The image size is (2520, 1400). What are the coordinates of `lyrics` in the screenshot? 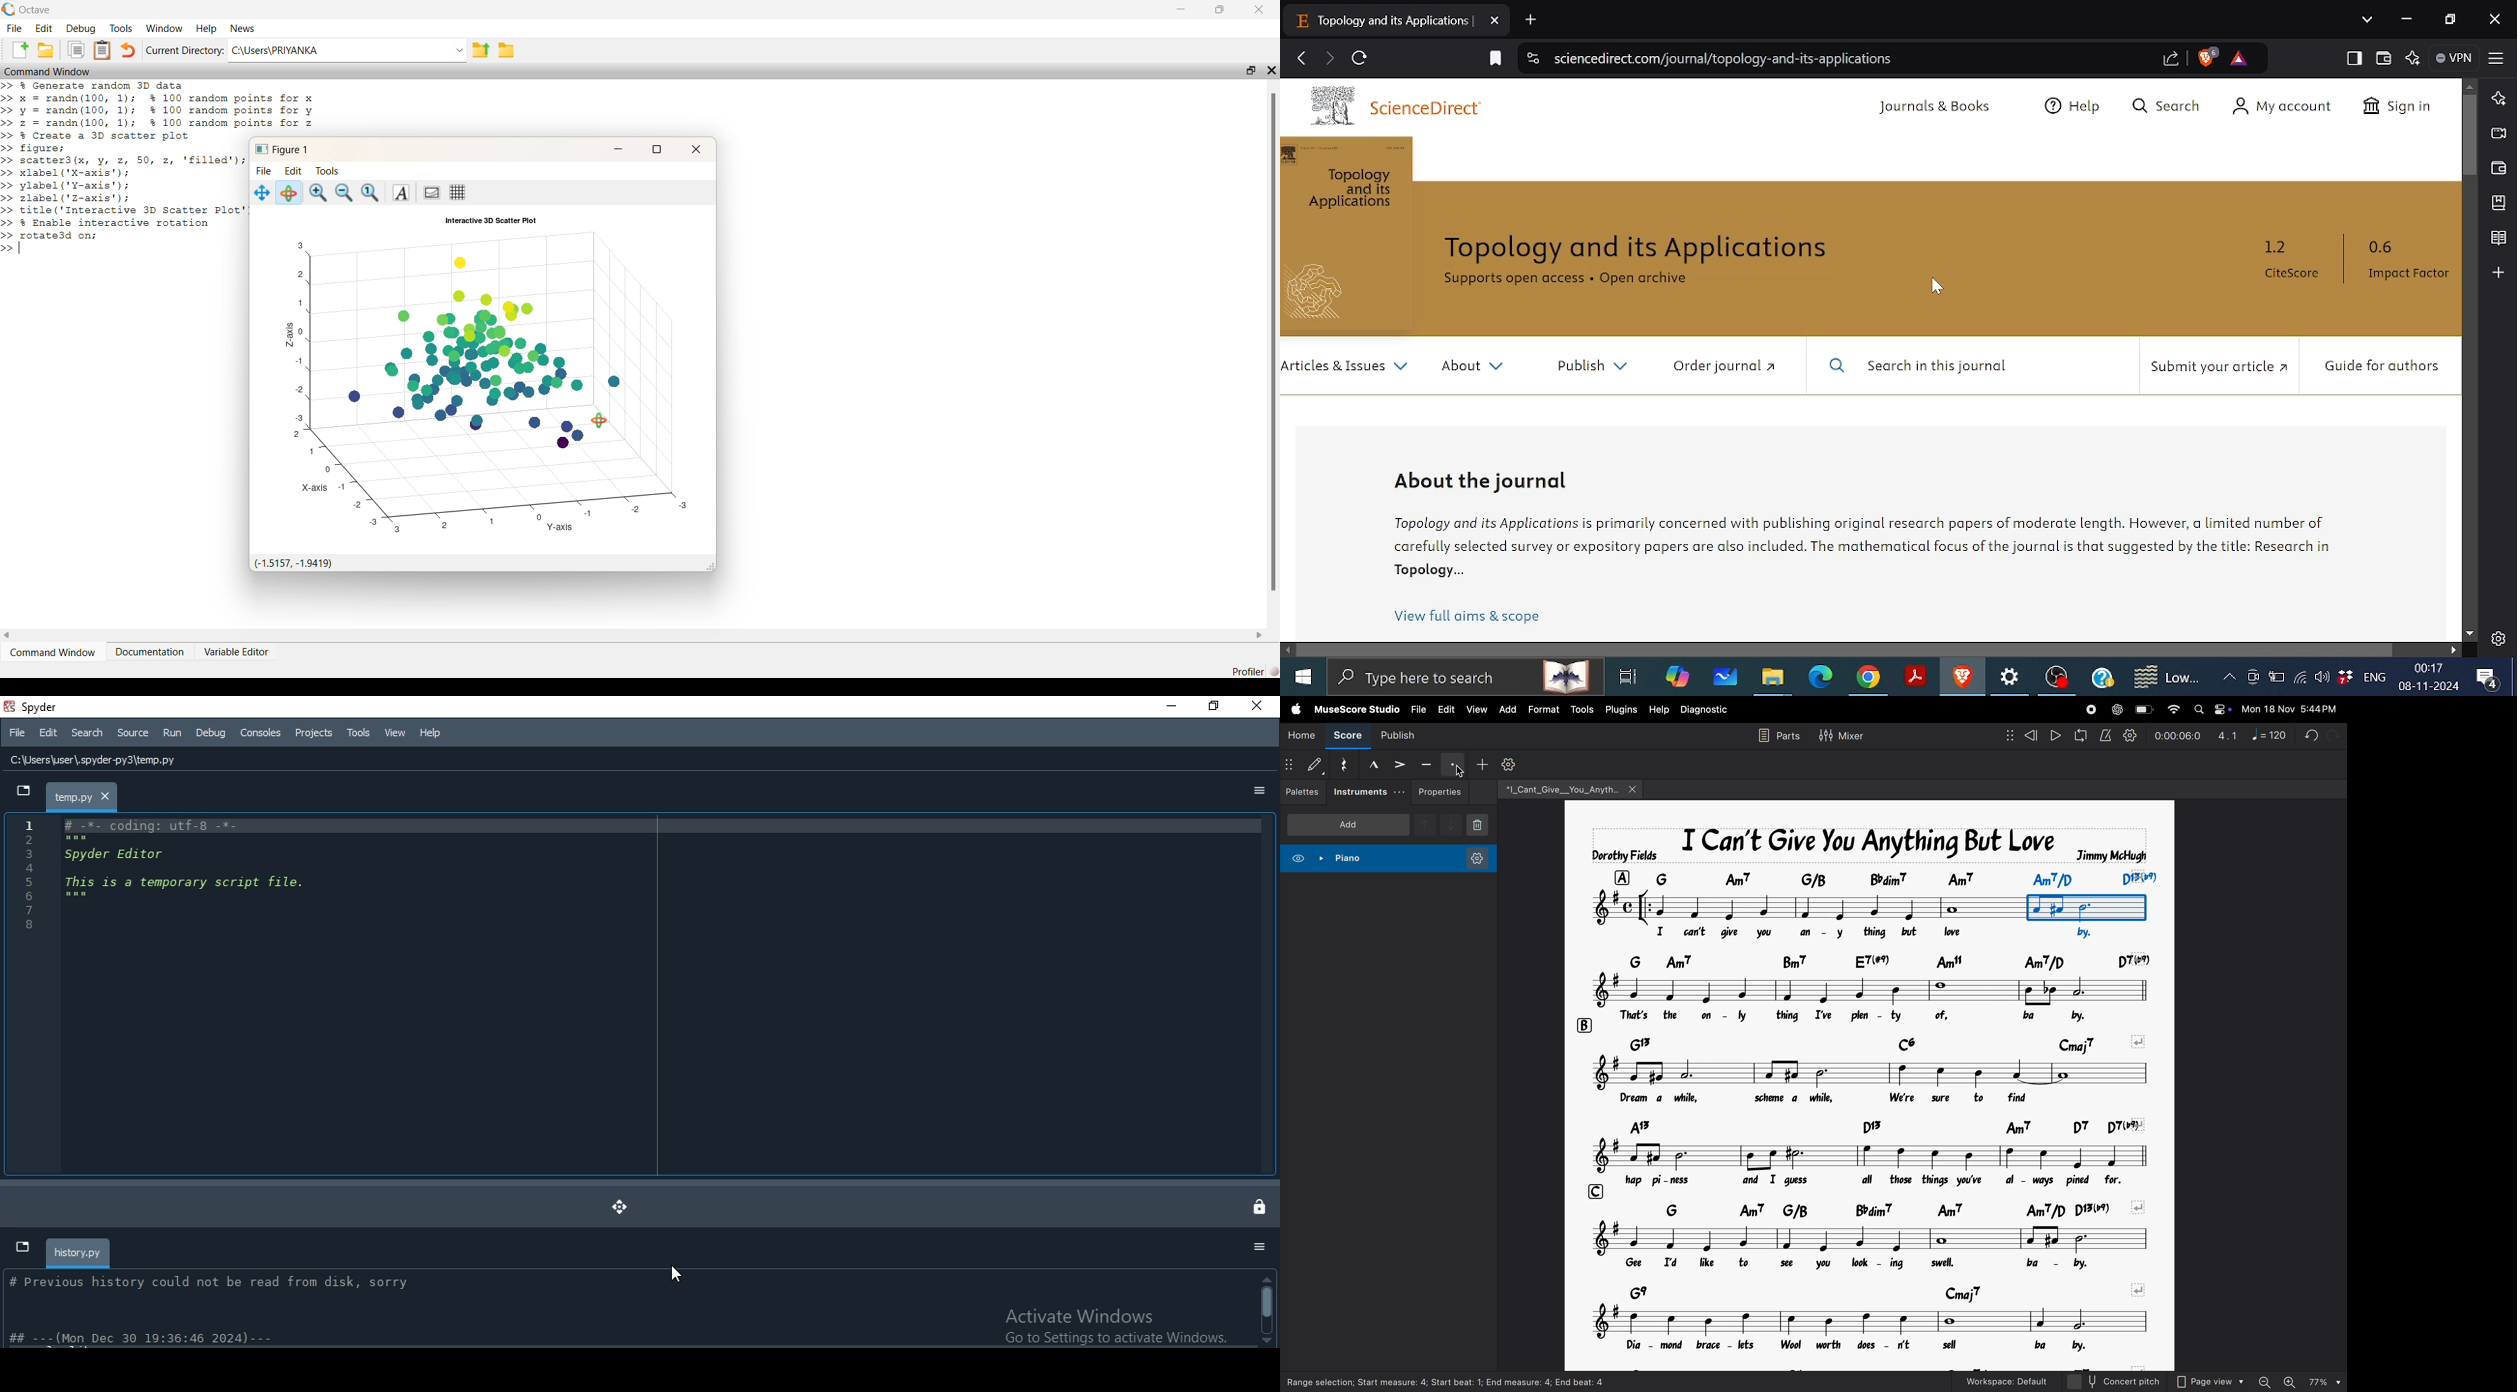 It's located at (1880, 1264).